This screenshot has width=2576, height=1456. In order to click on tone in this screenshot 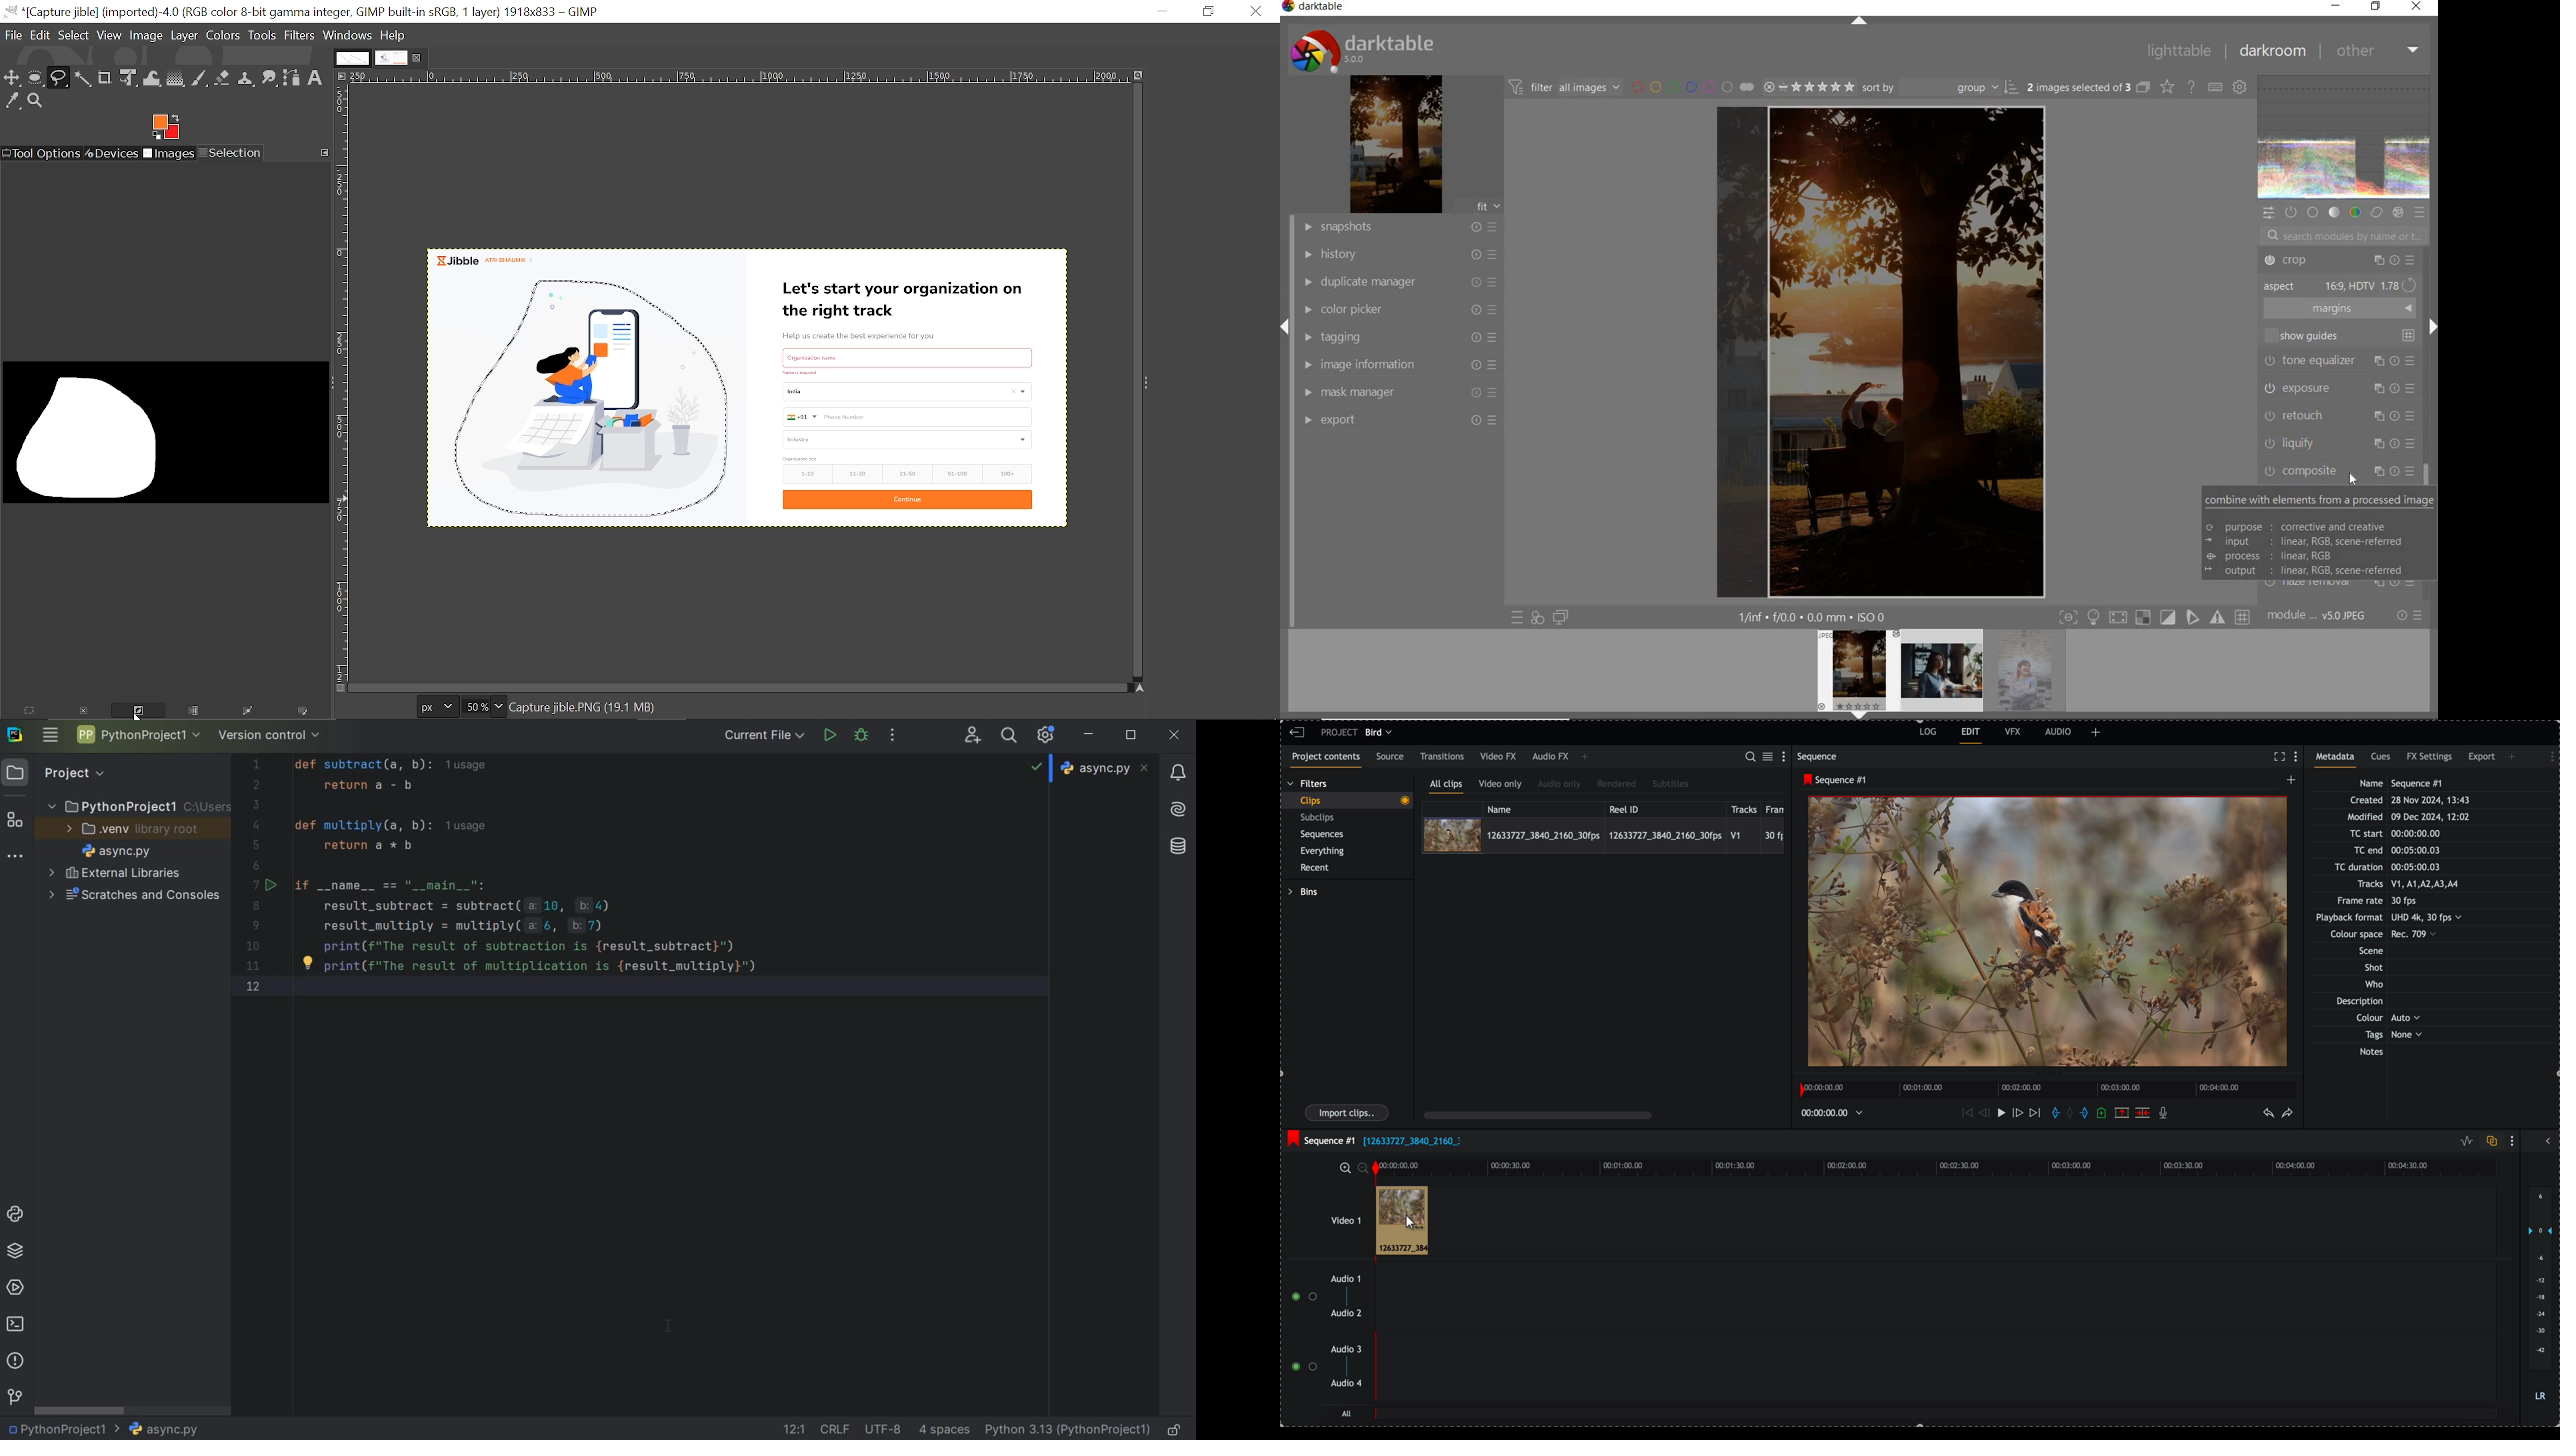, I will do `click(2335, 212)`.